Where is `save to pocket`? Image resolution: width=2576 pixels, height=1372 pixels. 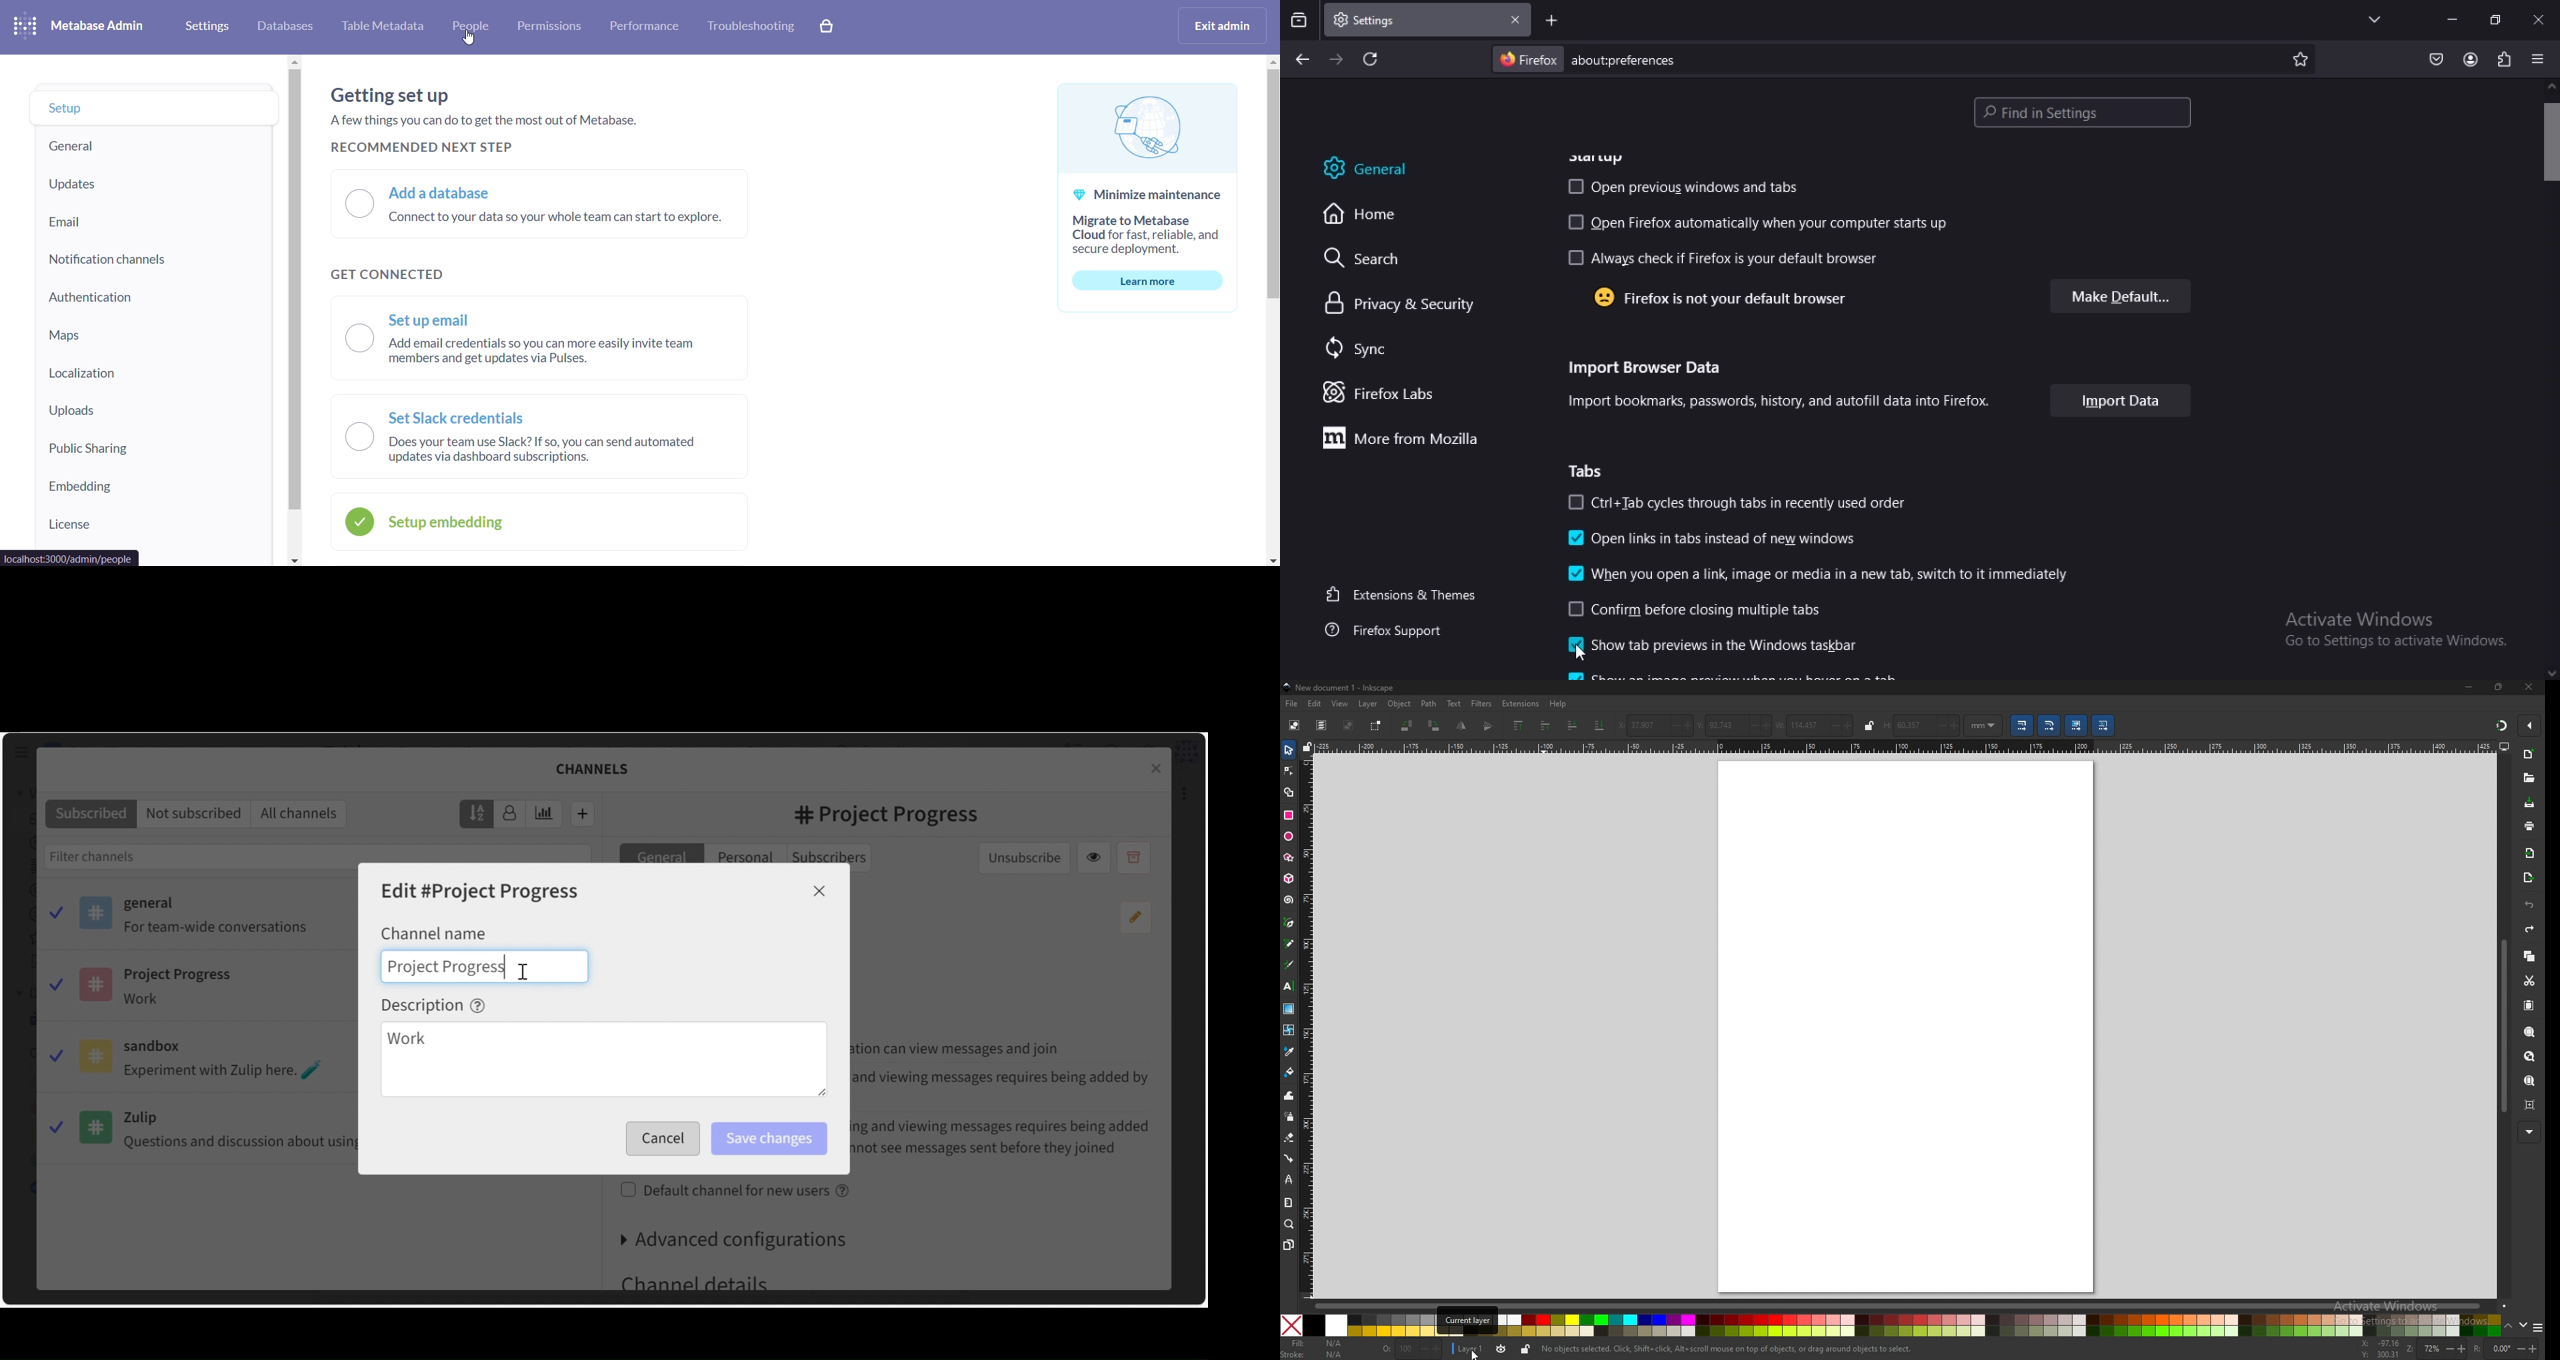 save to pocket is located at coordinates (2433, 57).